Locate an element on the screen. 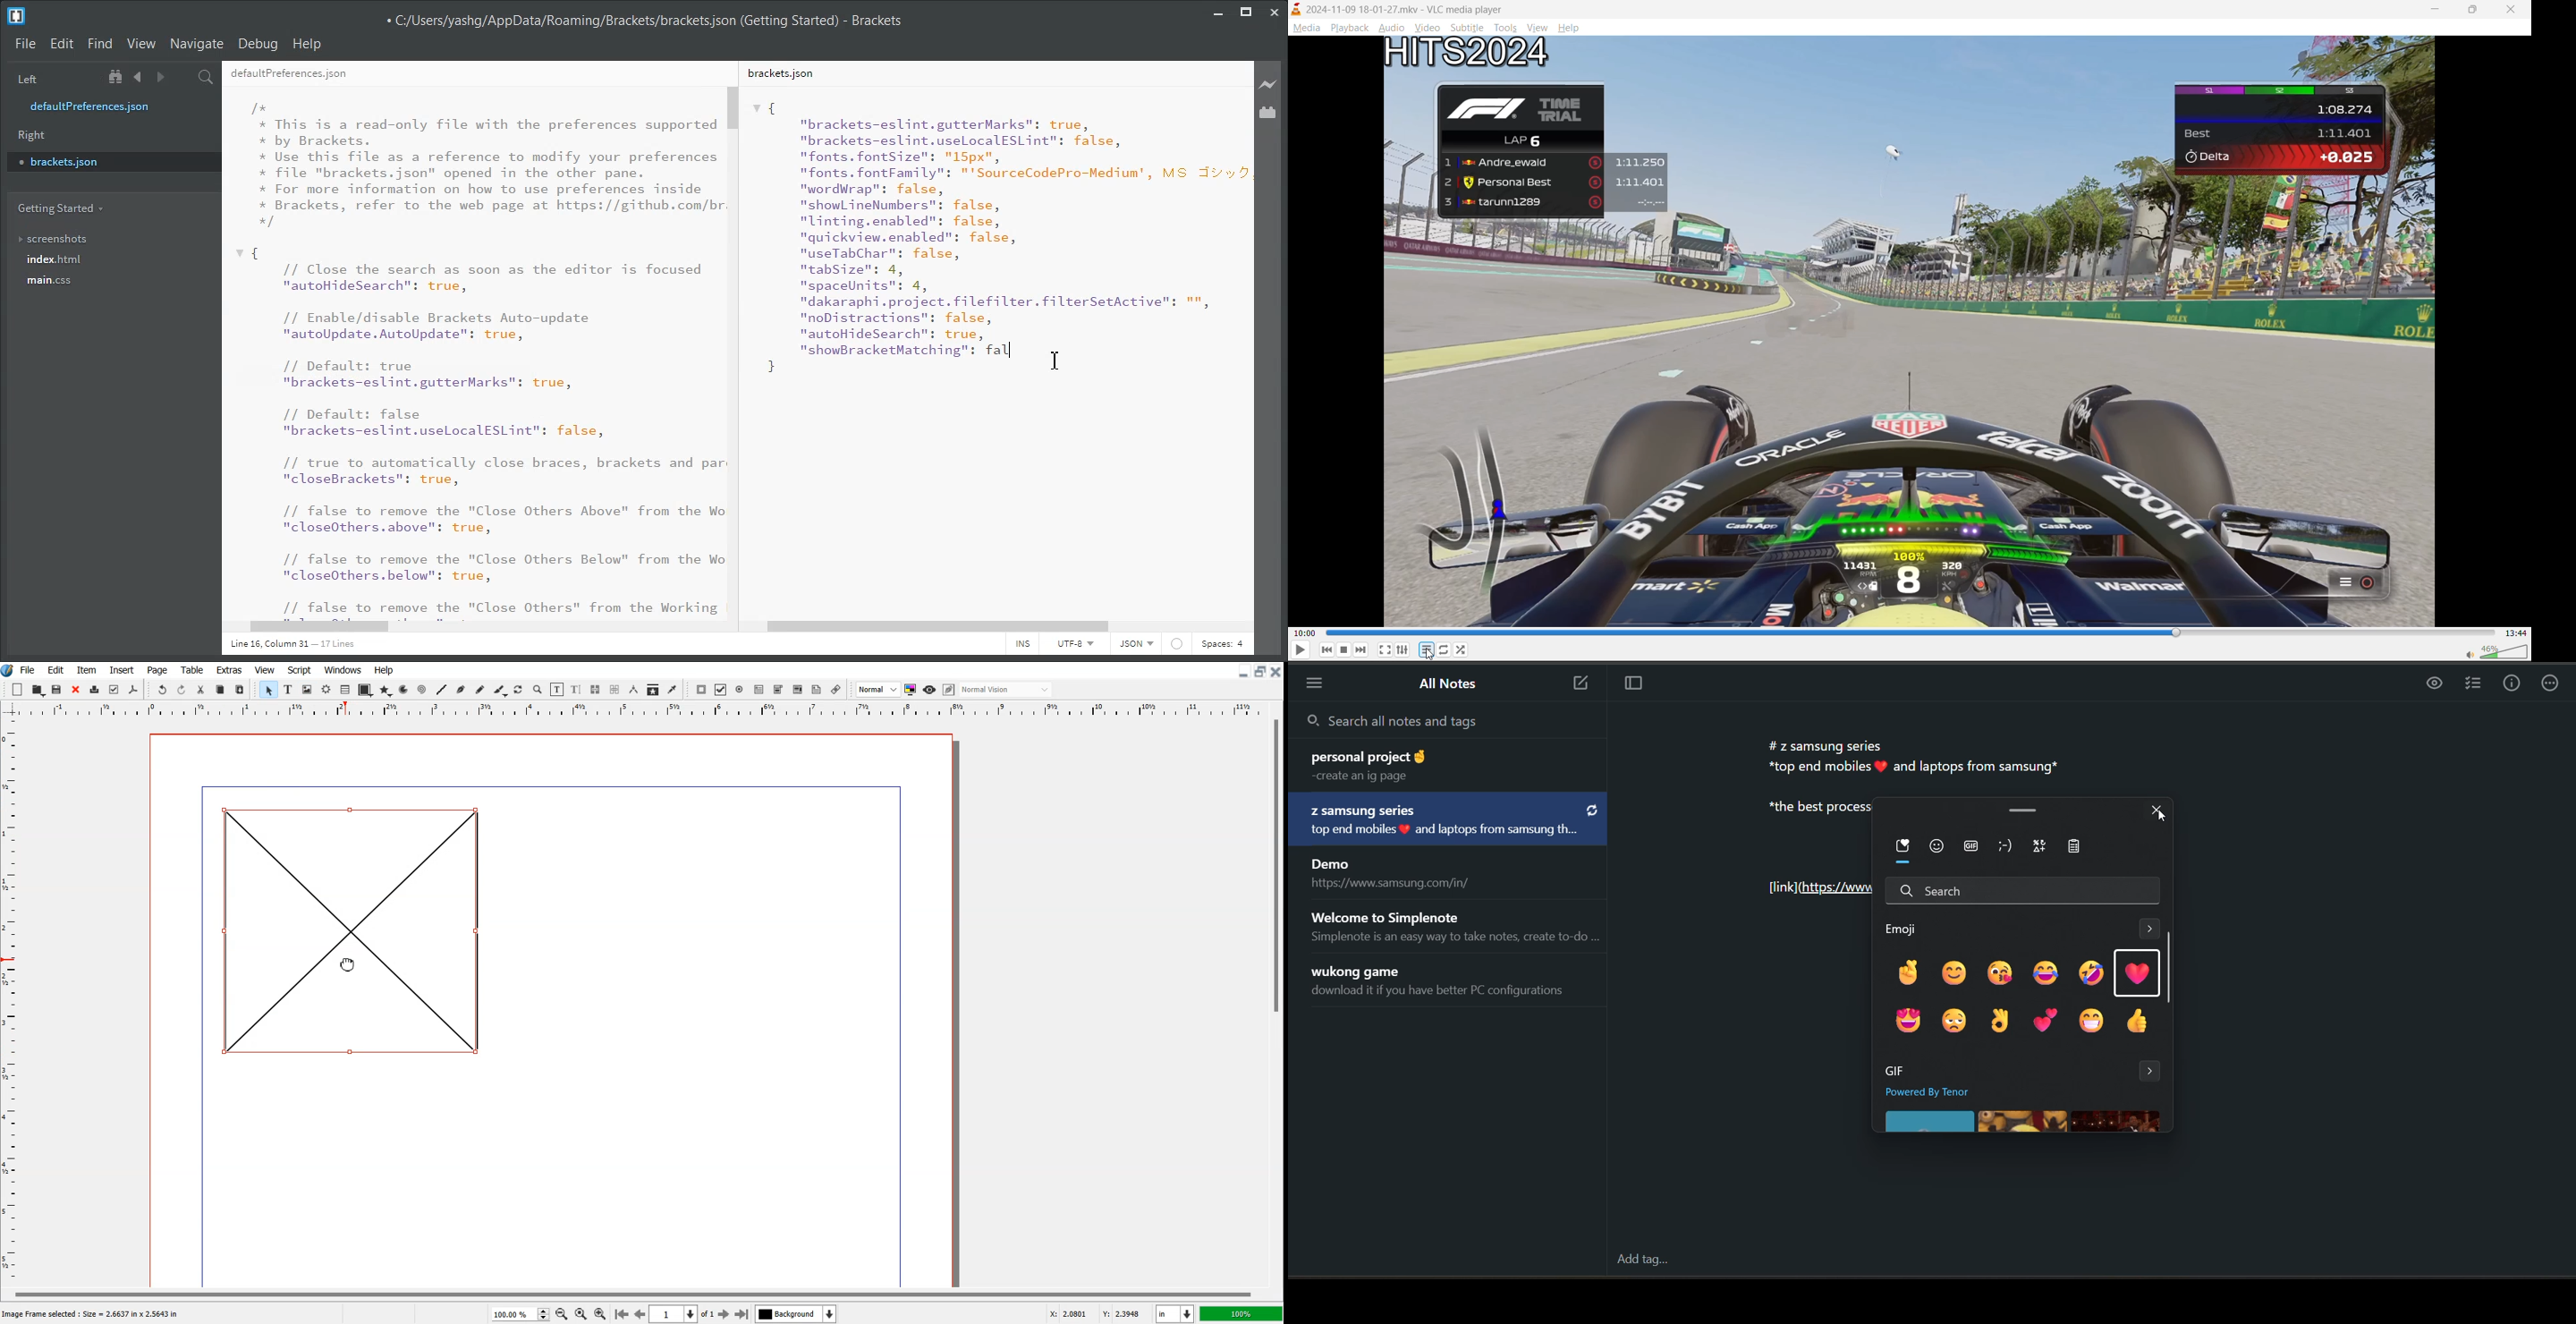  Go to Previous page is located at coordinates (639, 1314).